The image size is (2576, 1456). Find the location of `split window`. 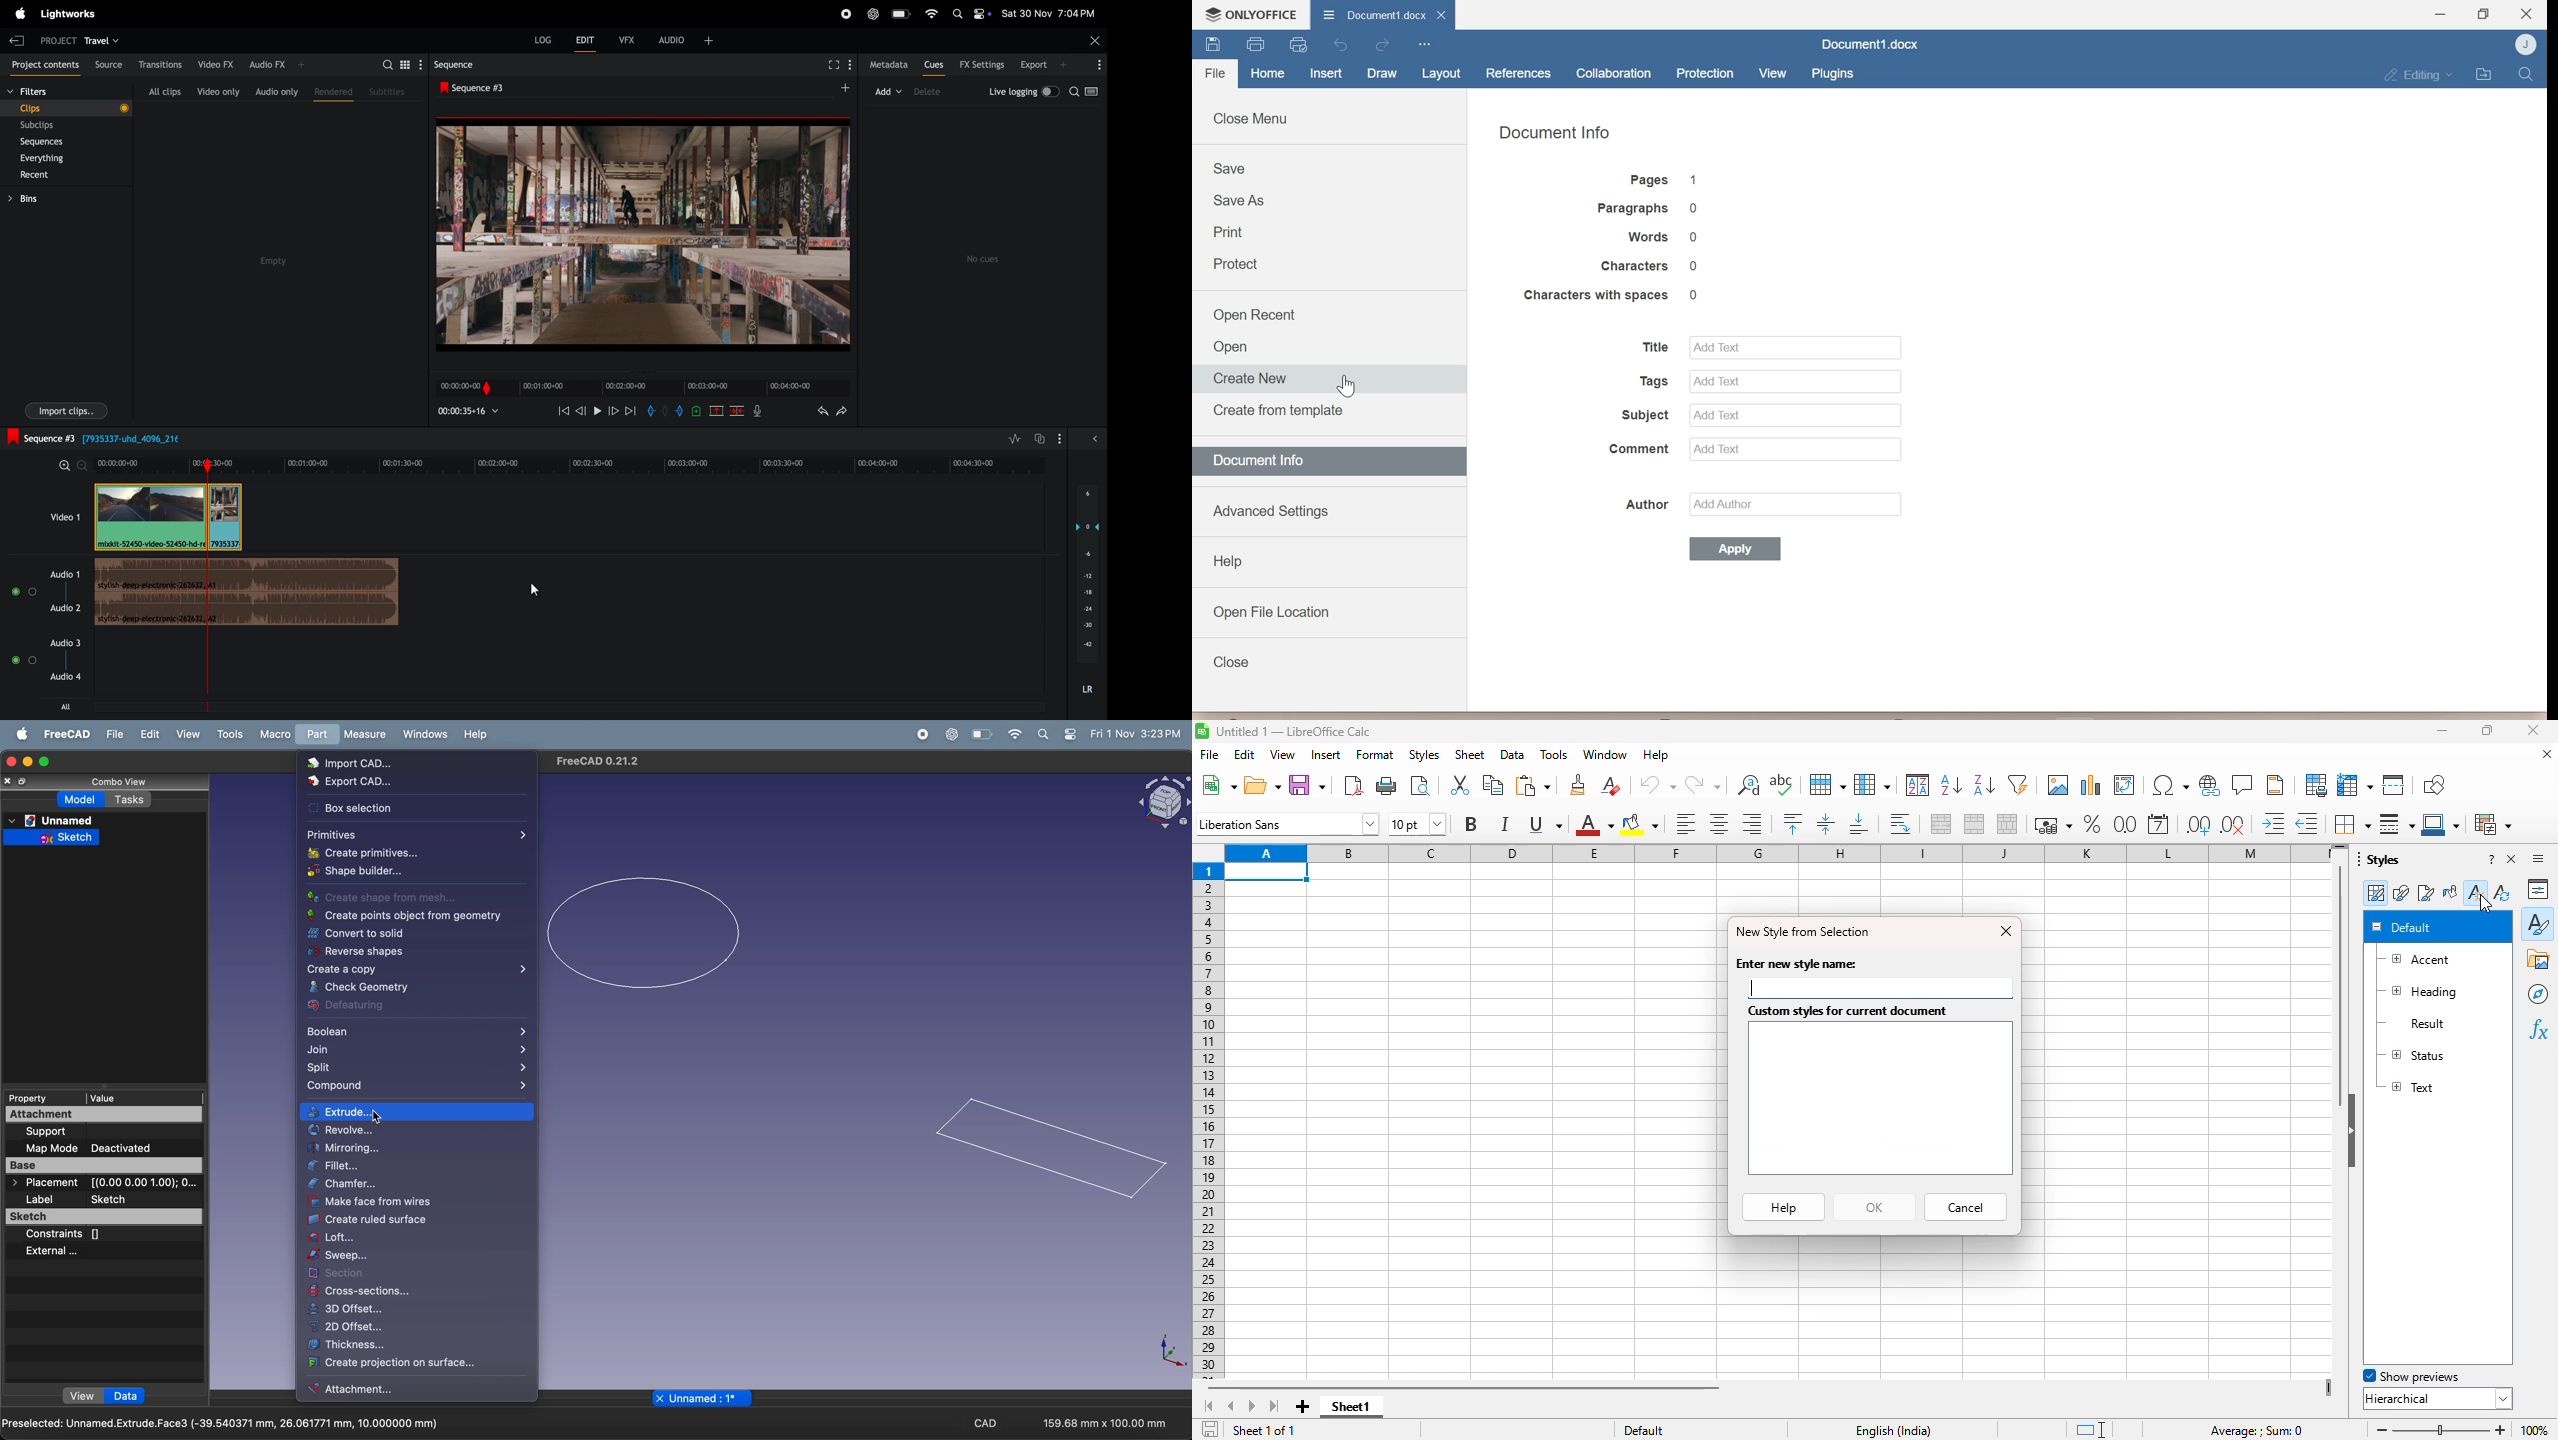

split window is located at coordinates (2394, 785).